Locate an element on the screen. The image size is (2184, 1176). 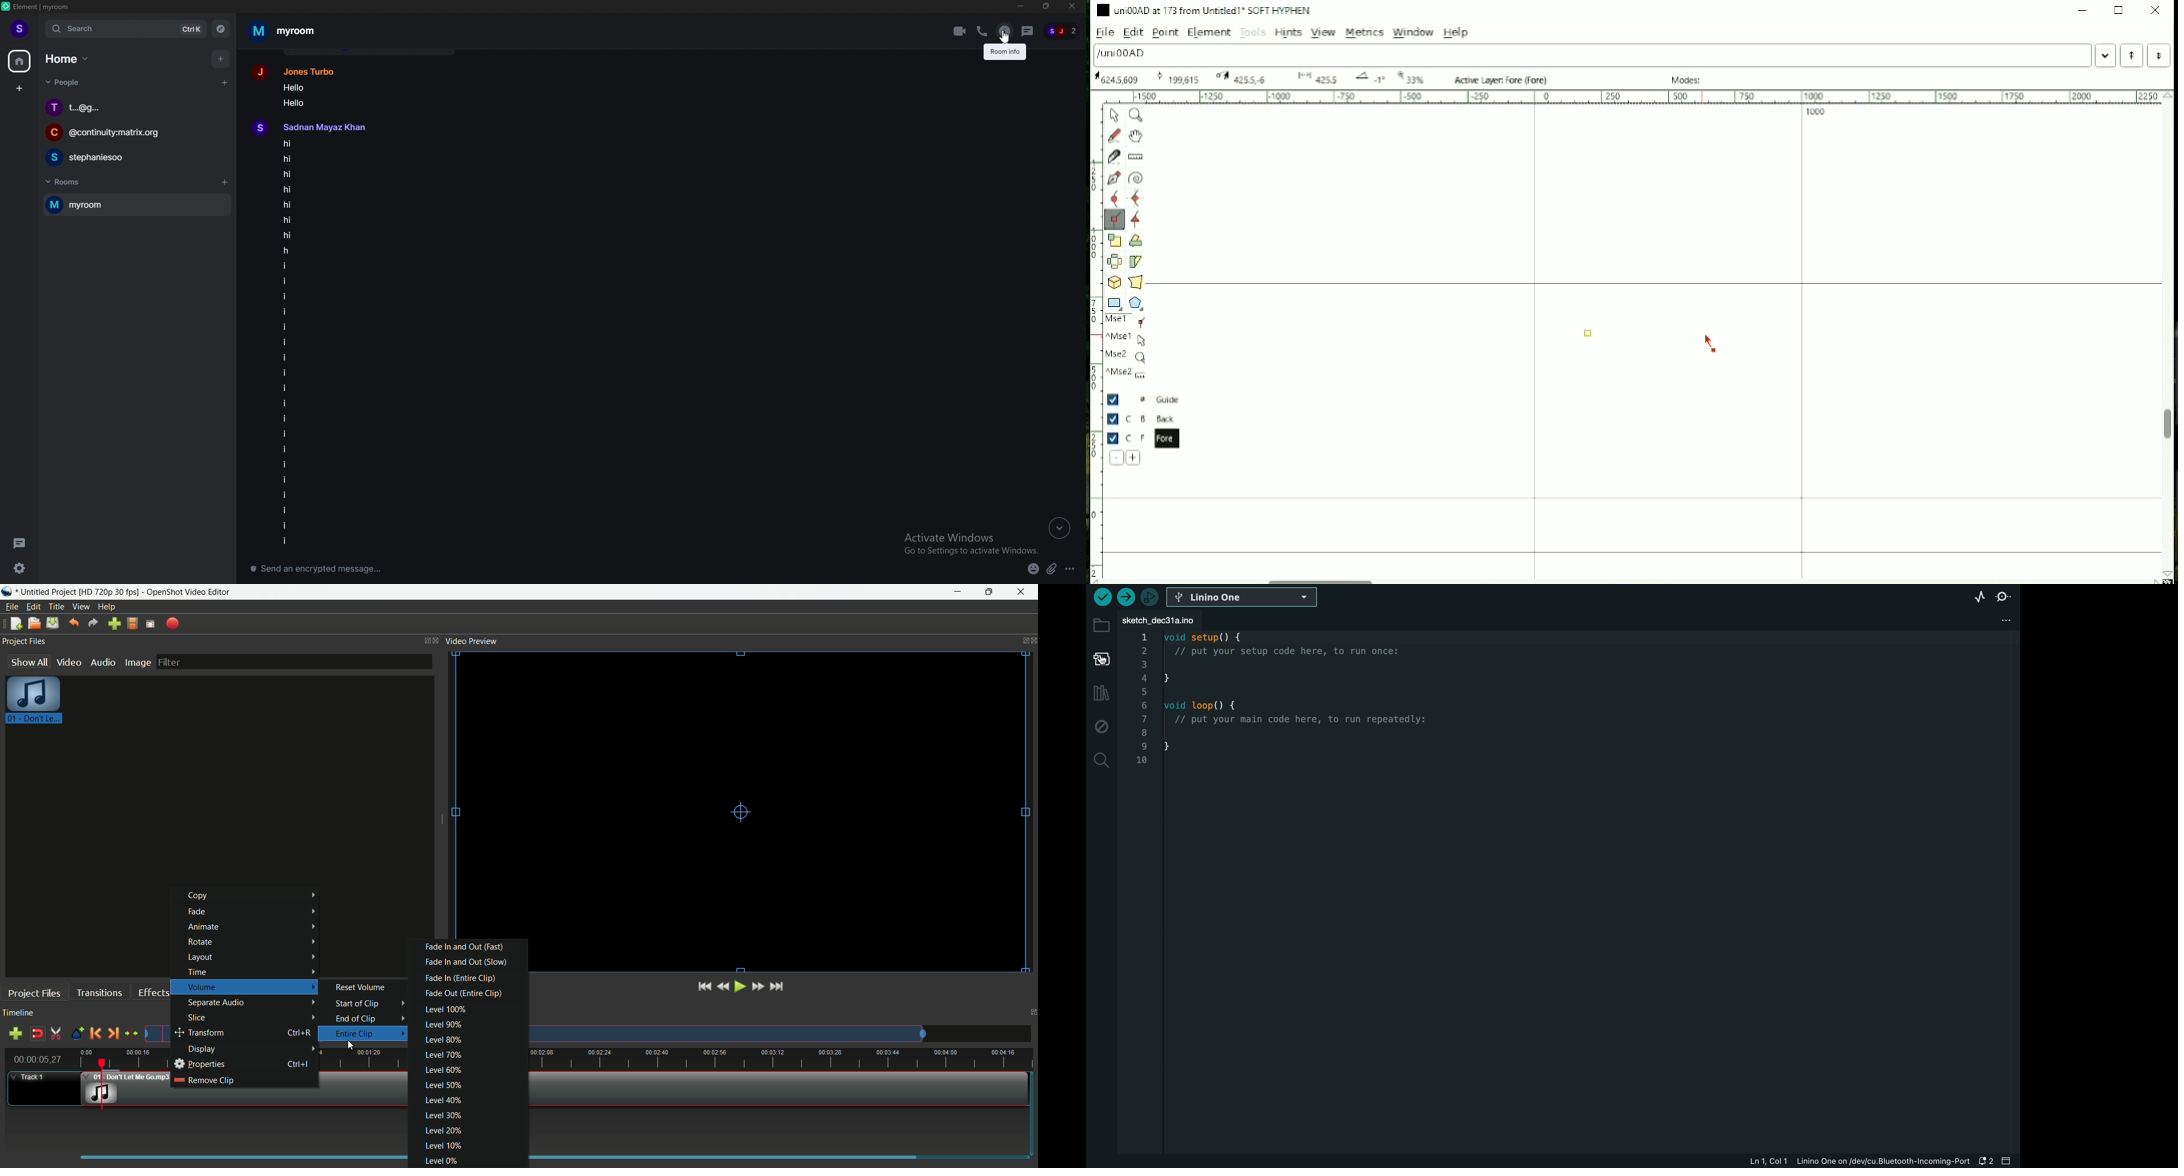
173 Oxad U+00AD "uni00AD" SOFT HYPHEN is located at coordinates (1244, 78).